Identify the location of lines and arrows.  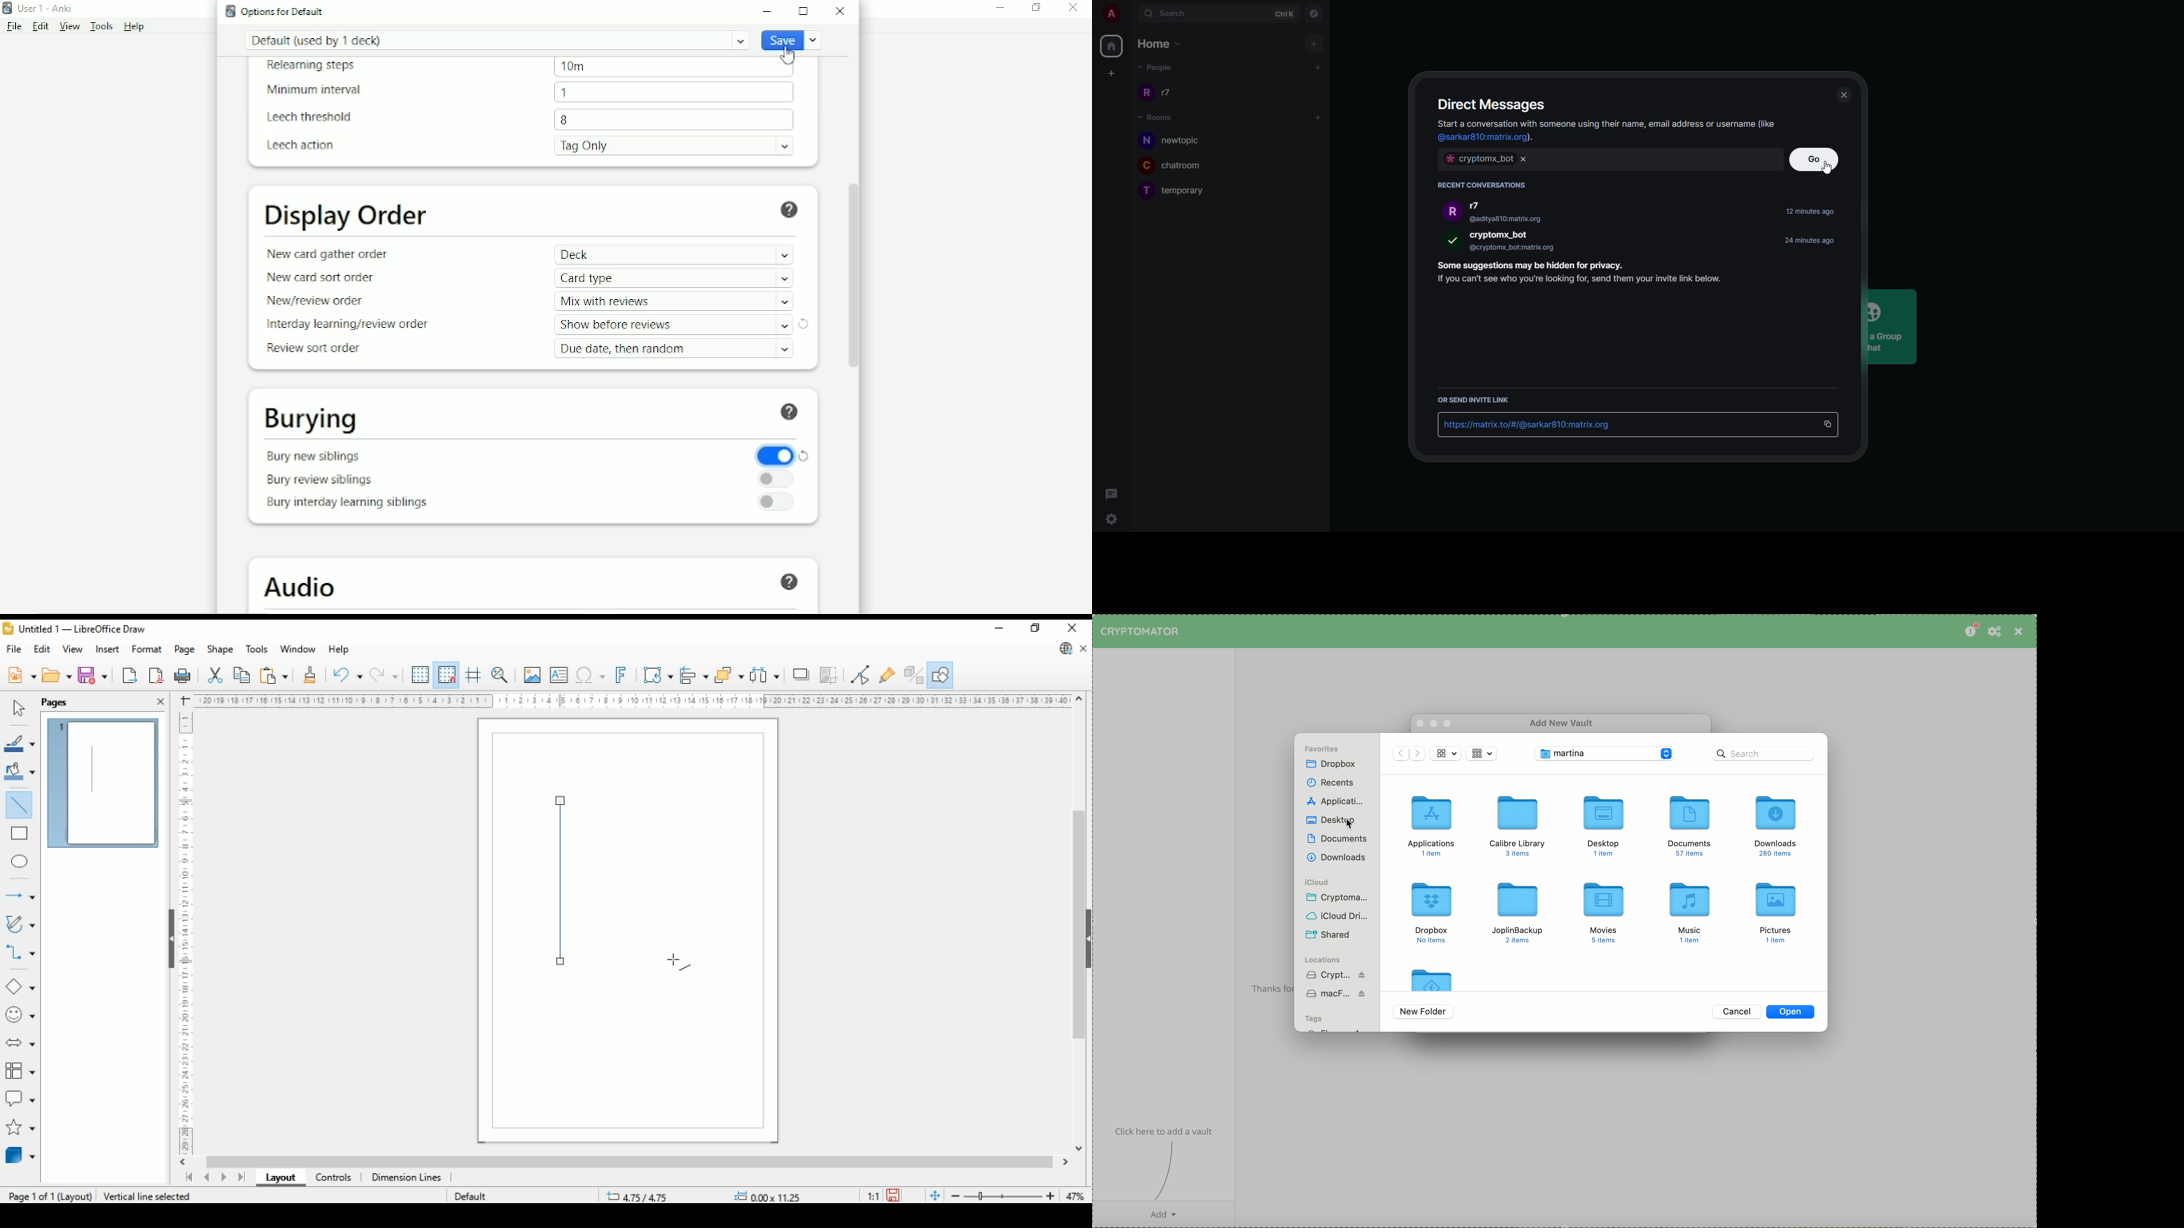
(20, 897).